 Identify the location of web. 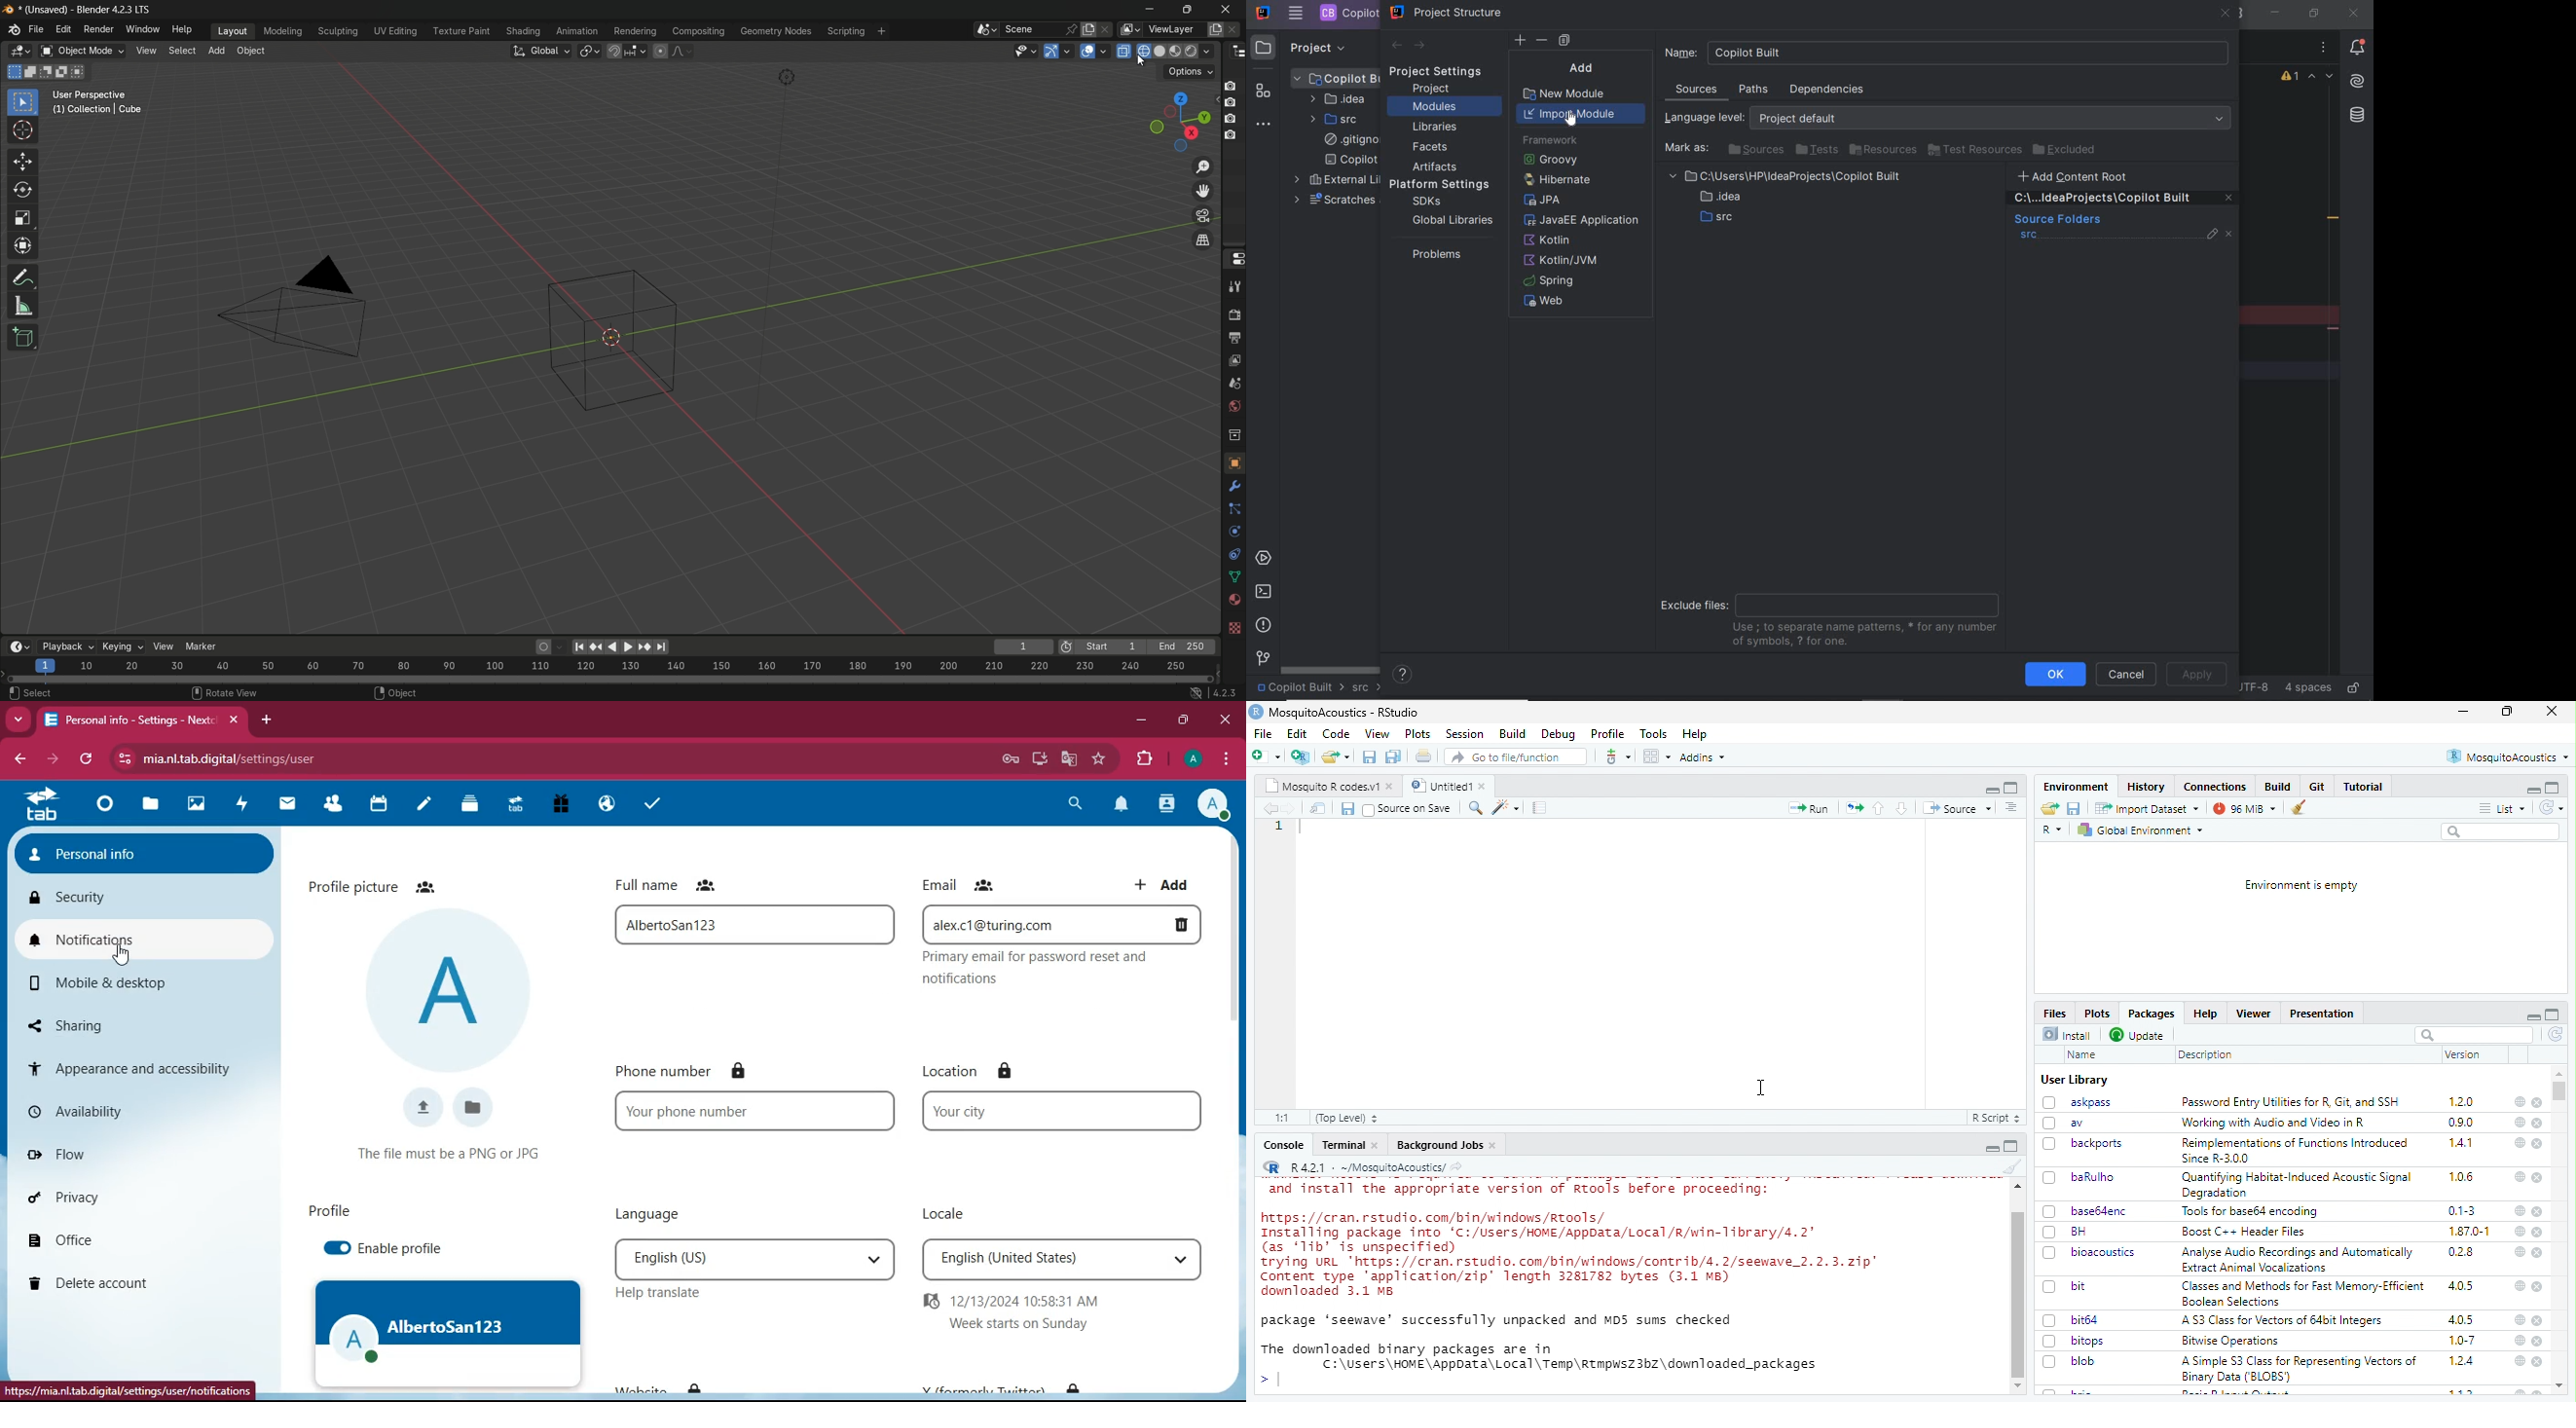
(2521, 1231).